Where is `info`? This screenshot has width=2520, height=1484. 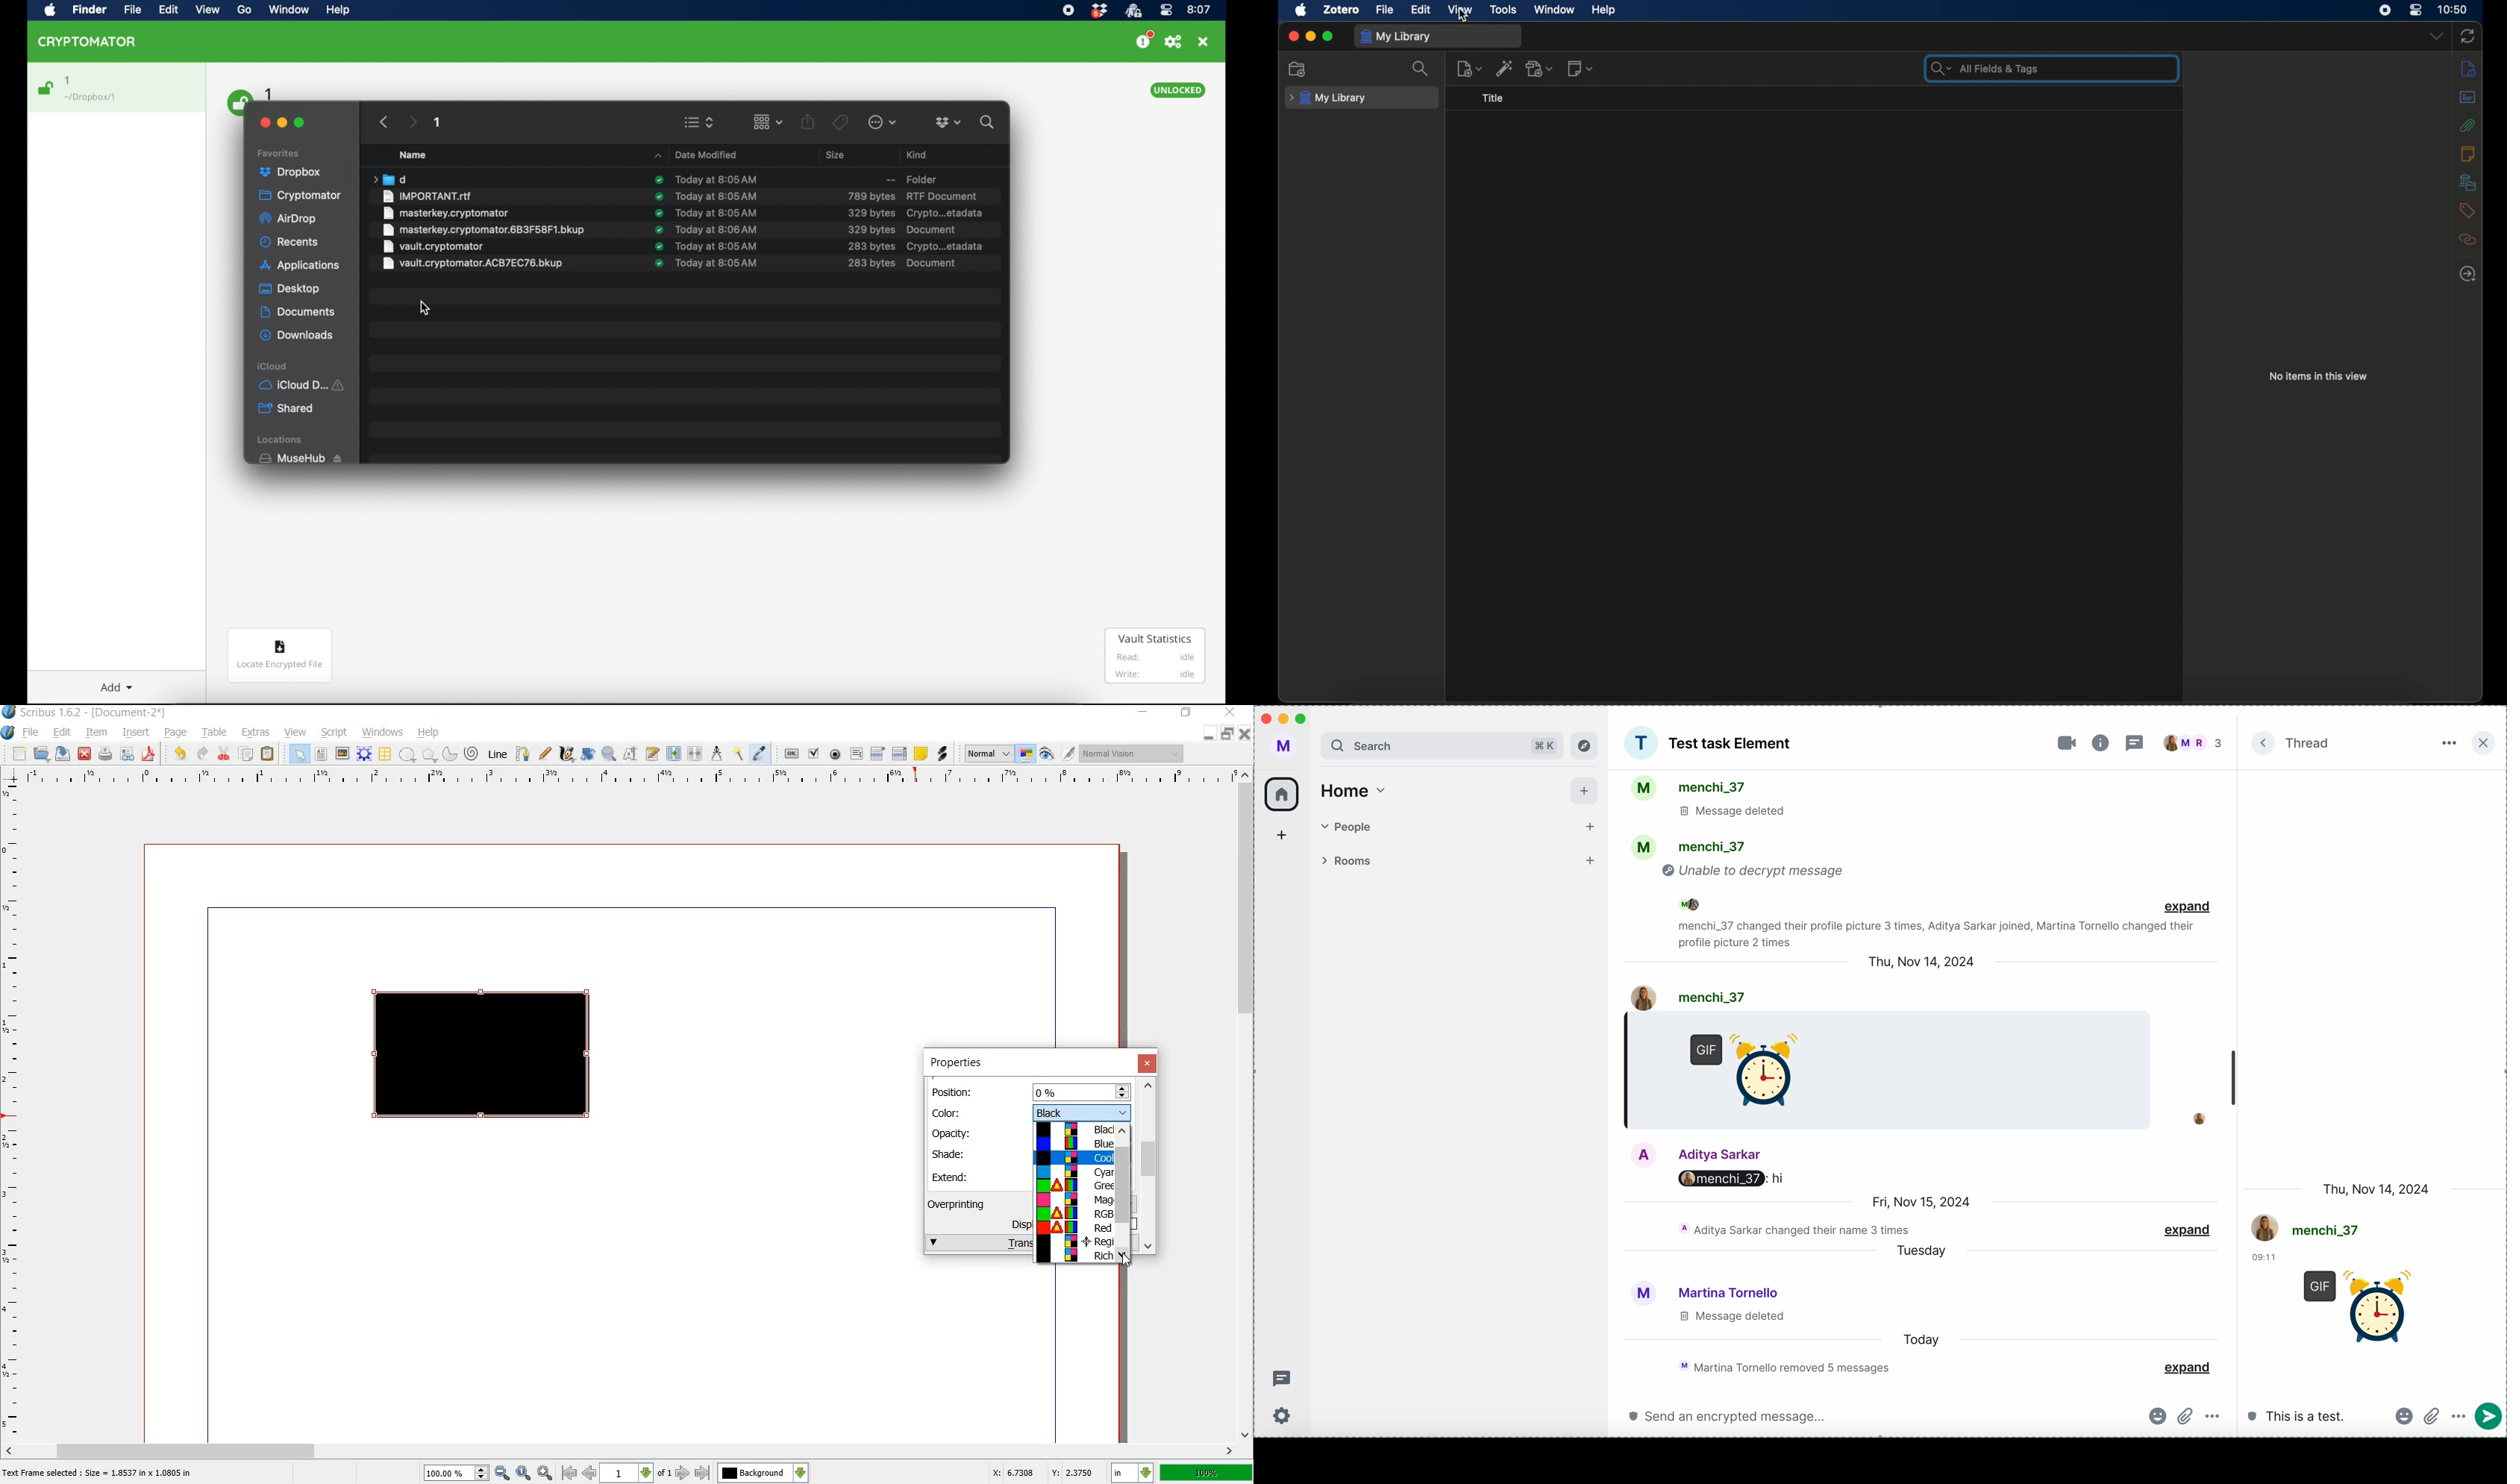
info is located at coordinates (2468, 69).